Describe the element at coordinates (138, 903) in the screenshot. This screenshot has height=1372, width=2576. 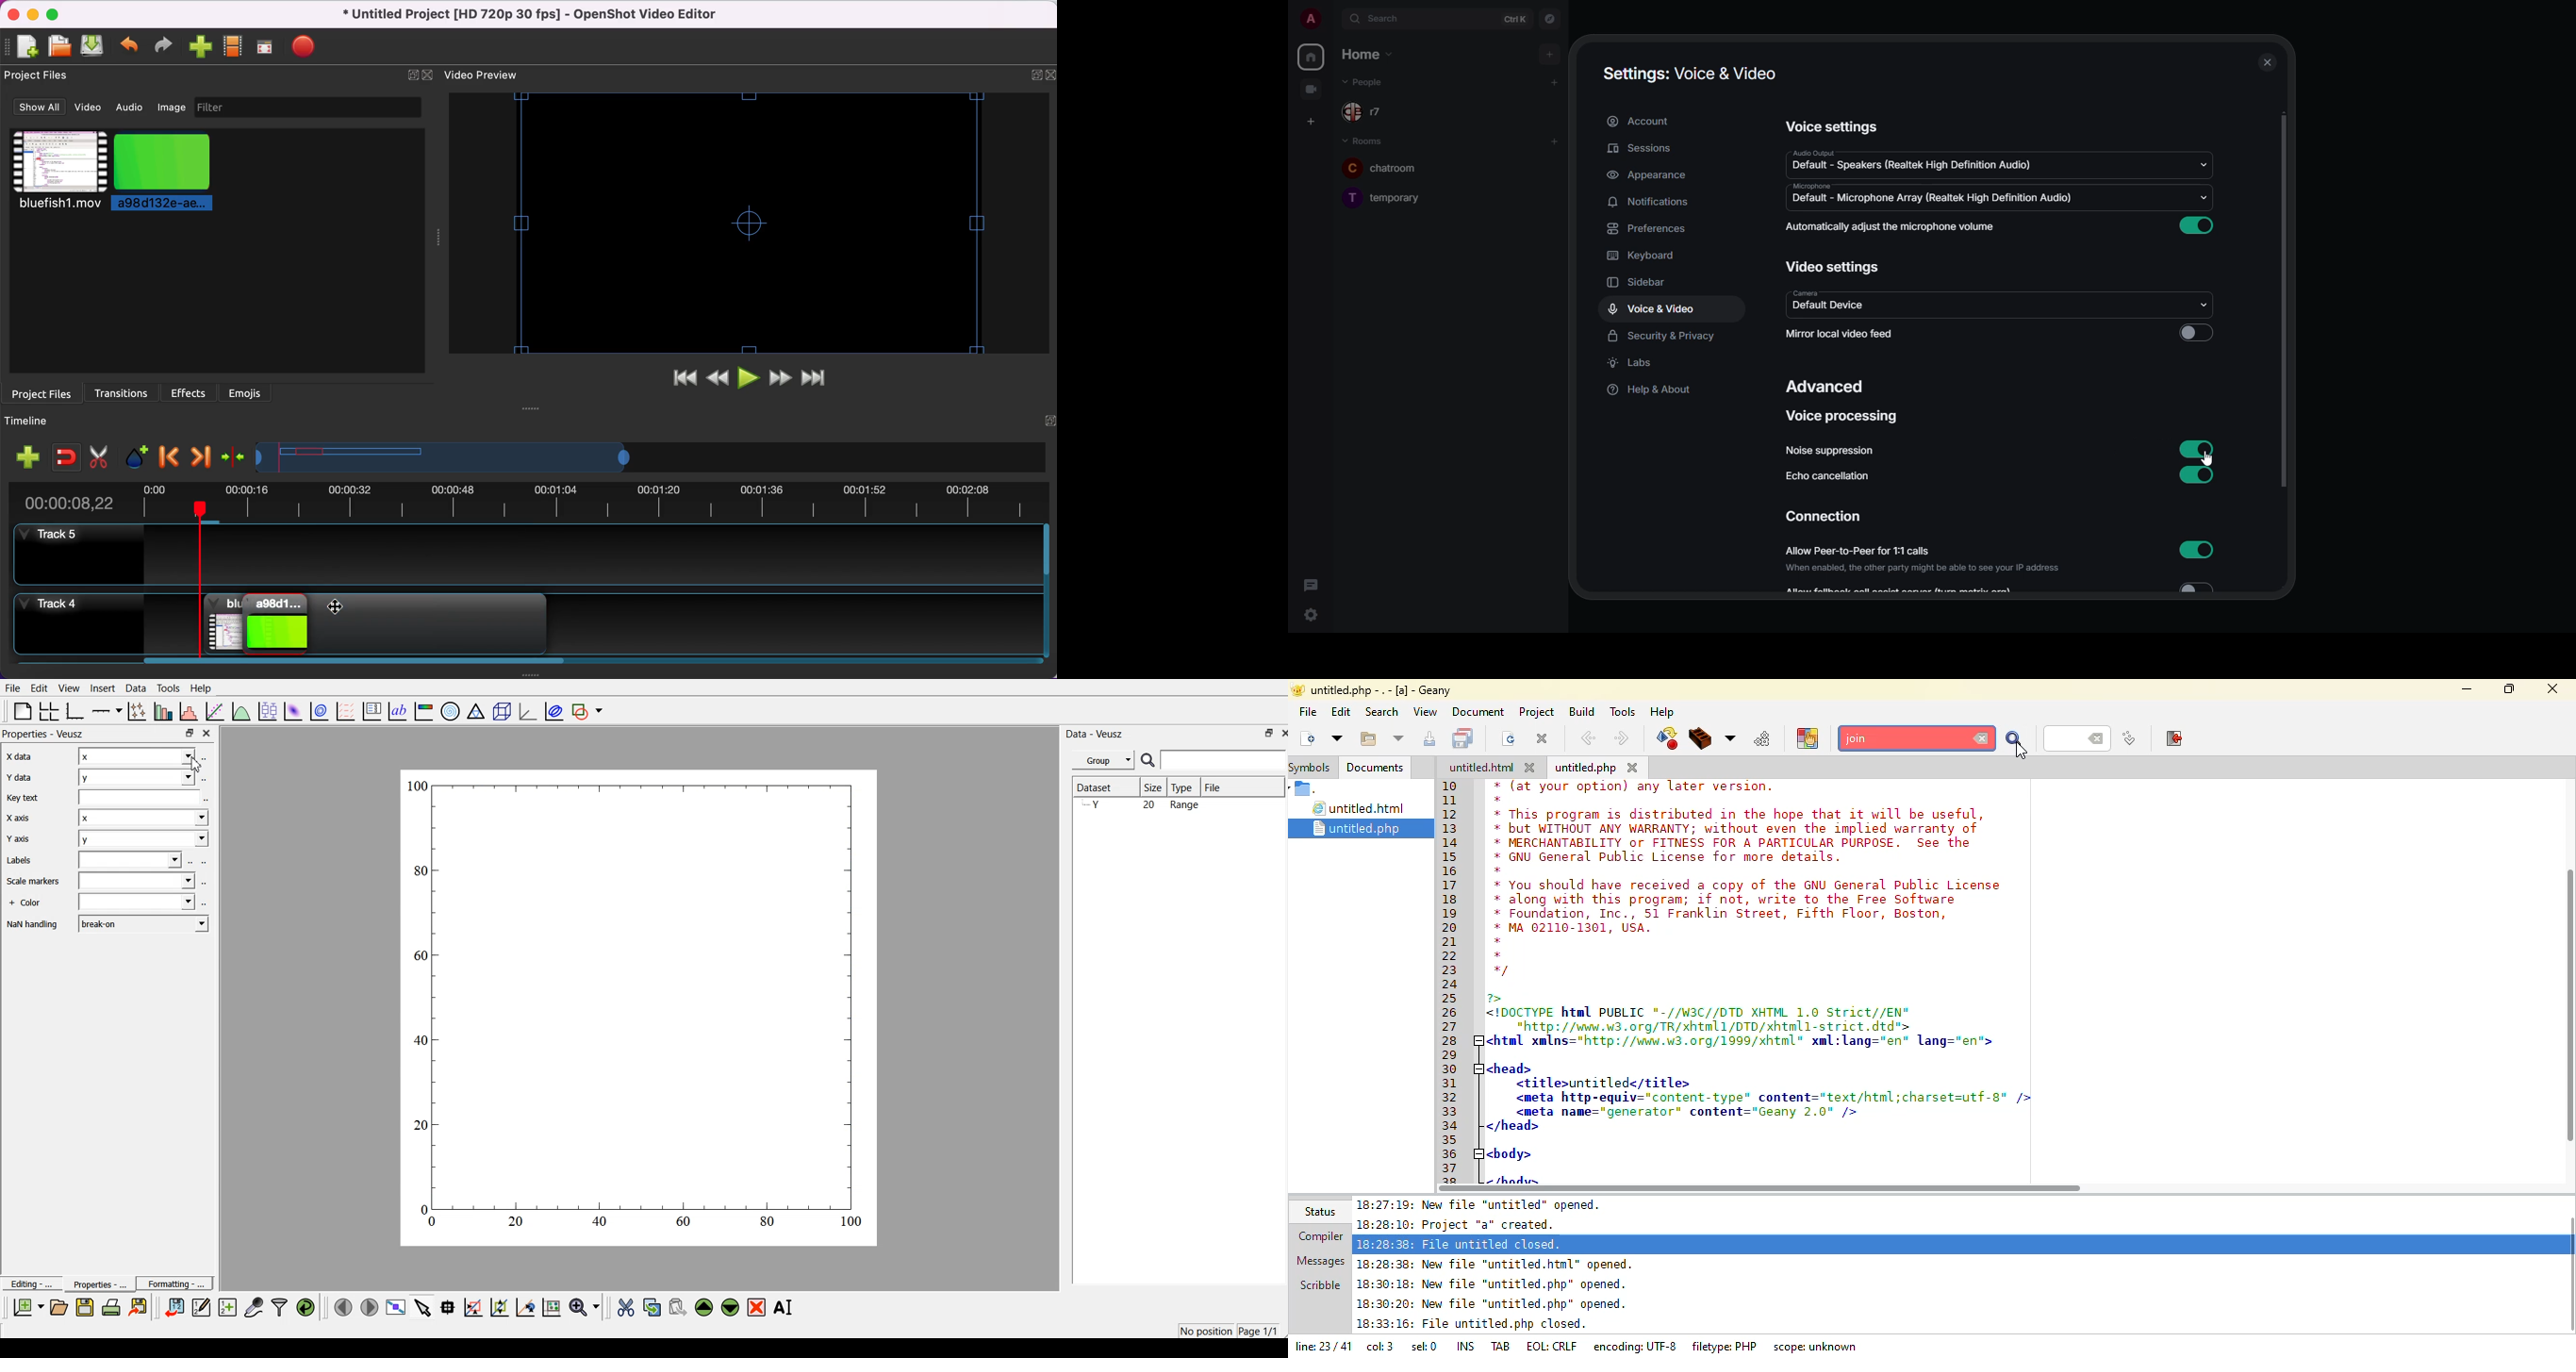
I see `field` at that location.